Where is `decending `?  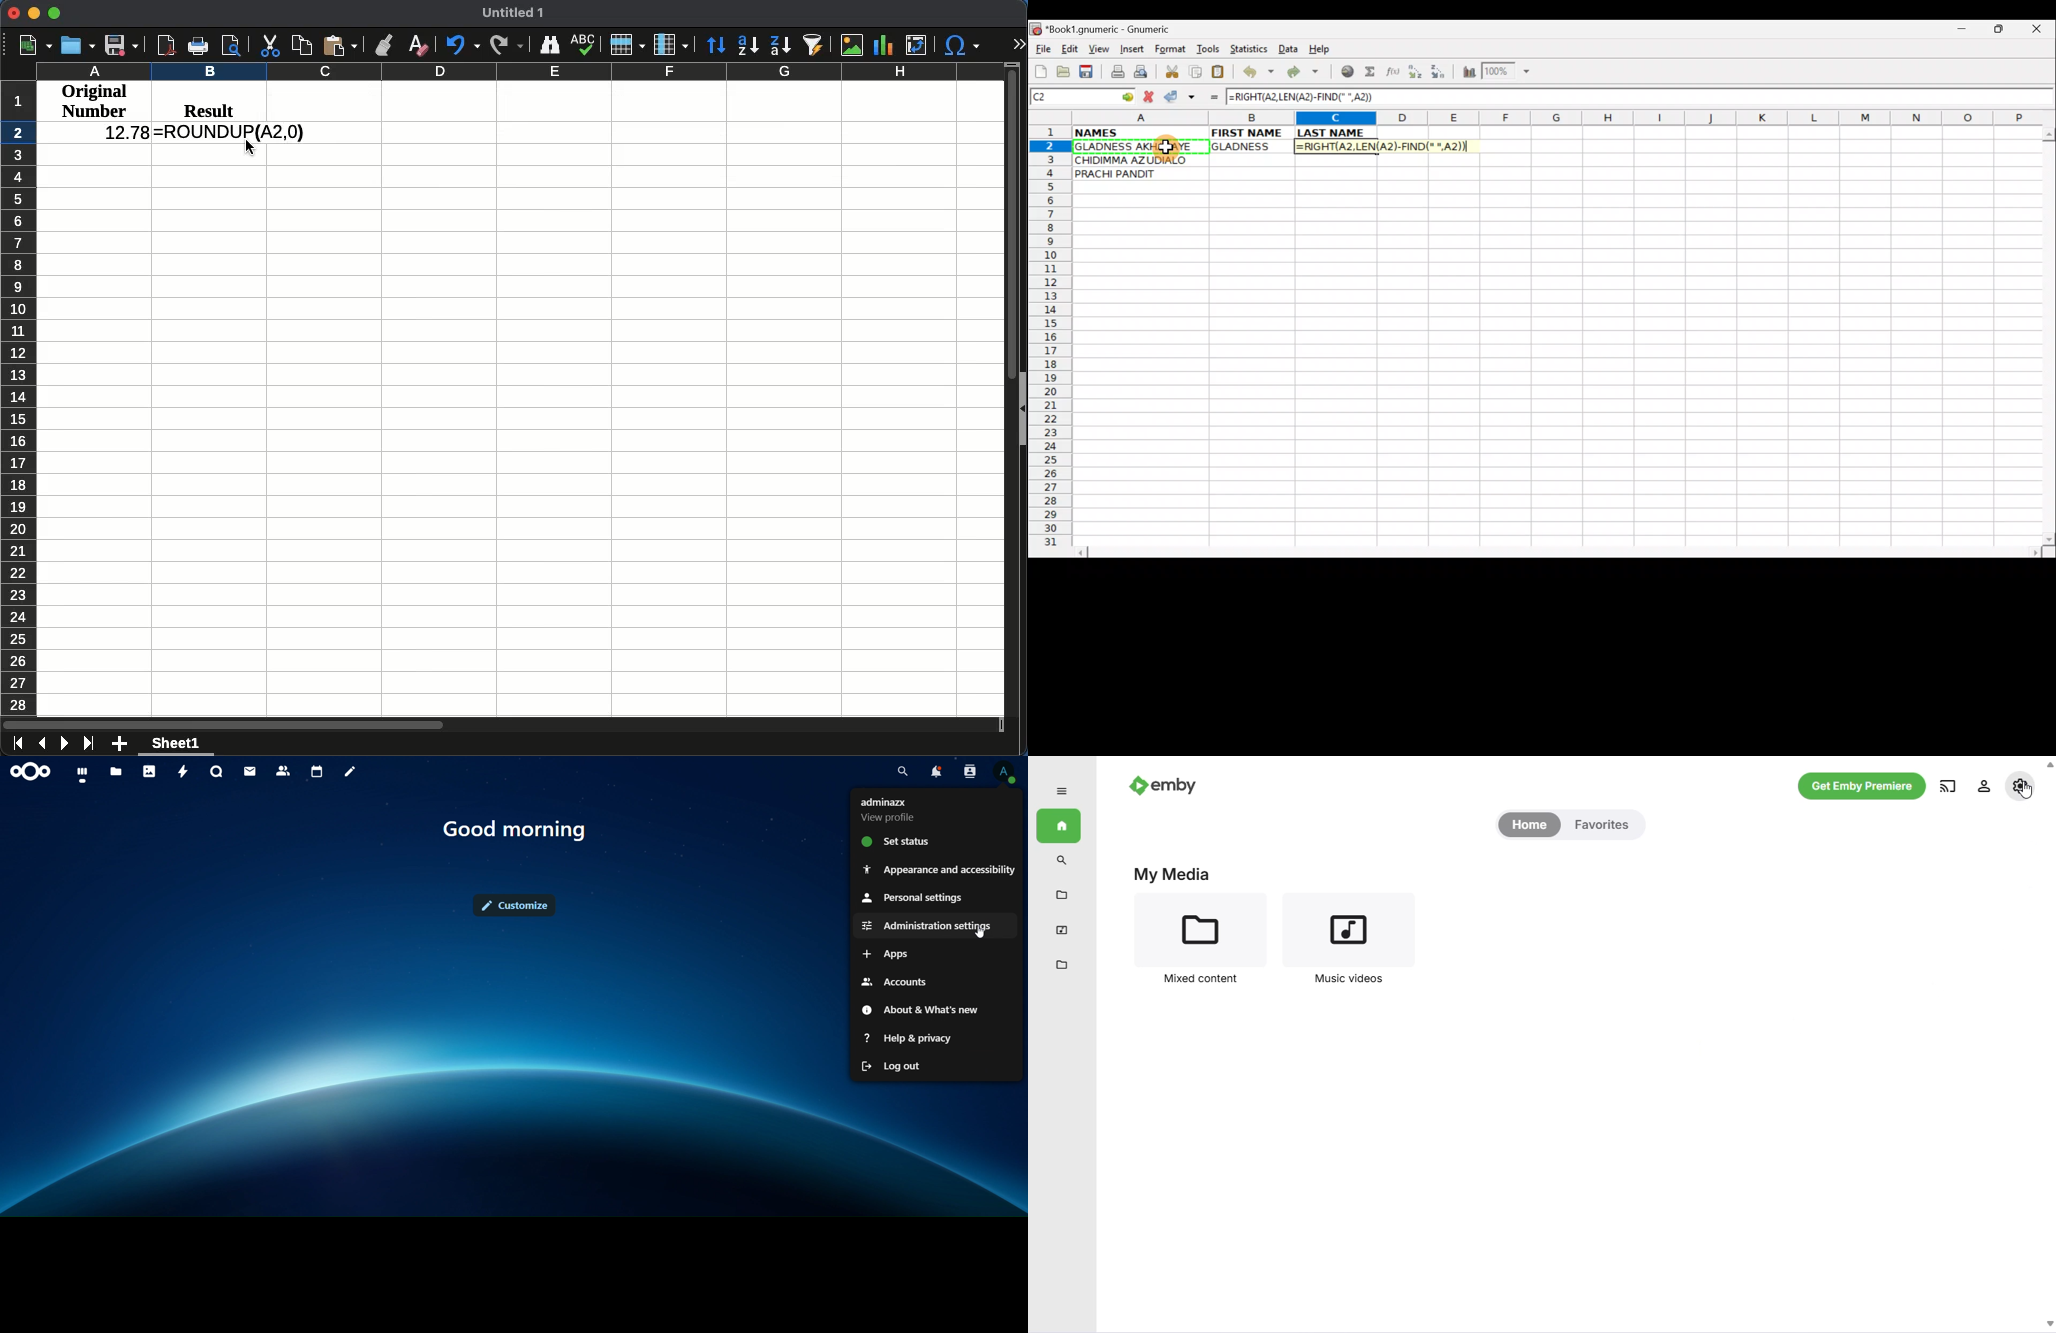
decending  is located at coordinates (780, 48).